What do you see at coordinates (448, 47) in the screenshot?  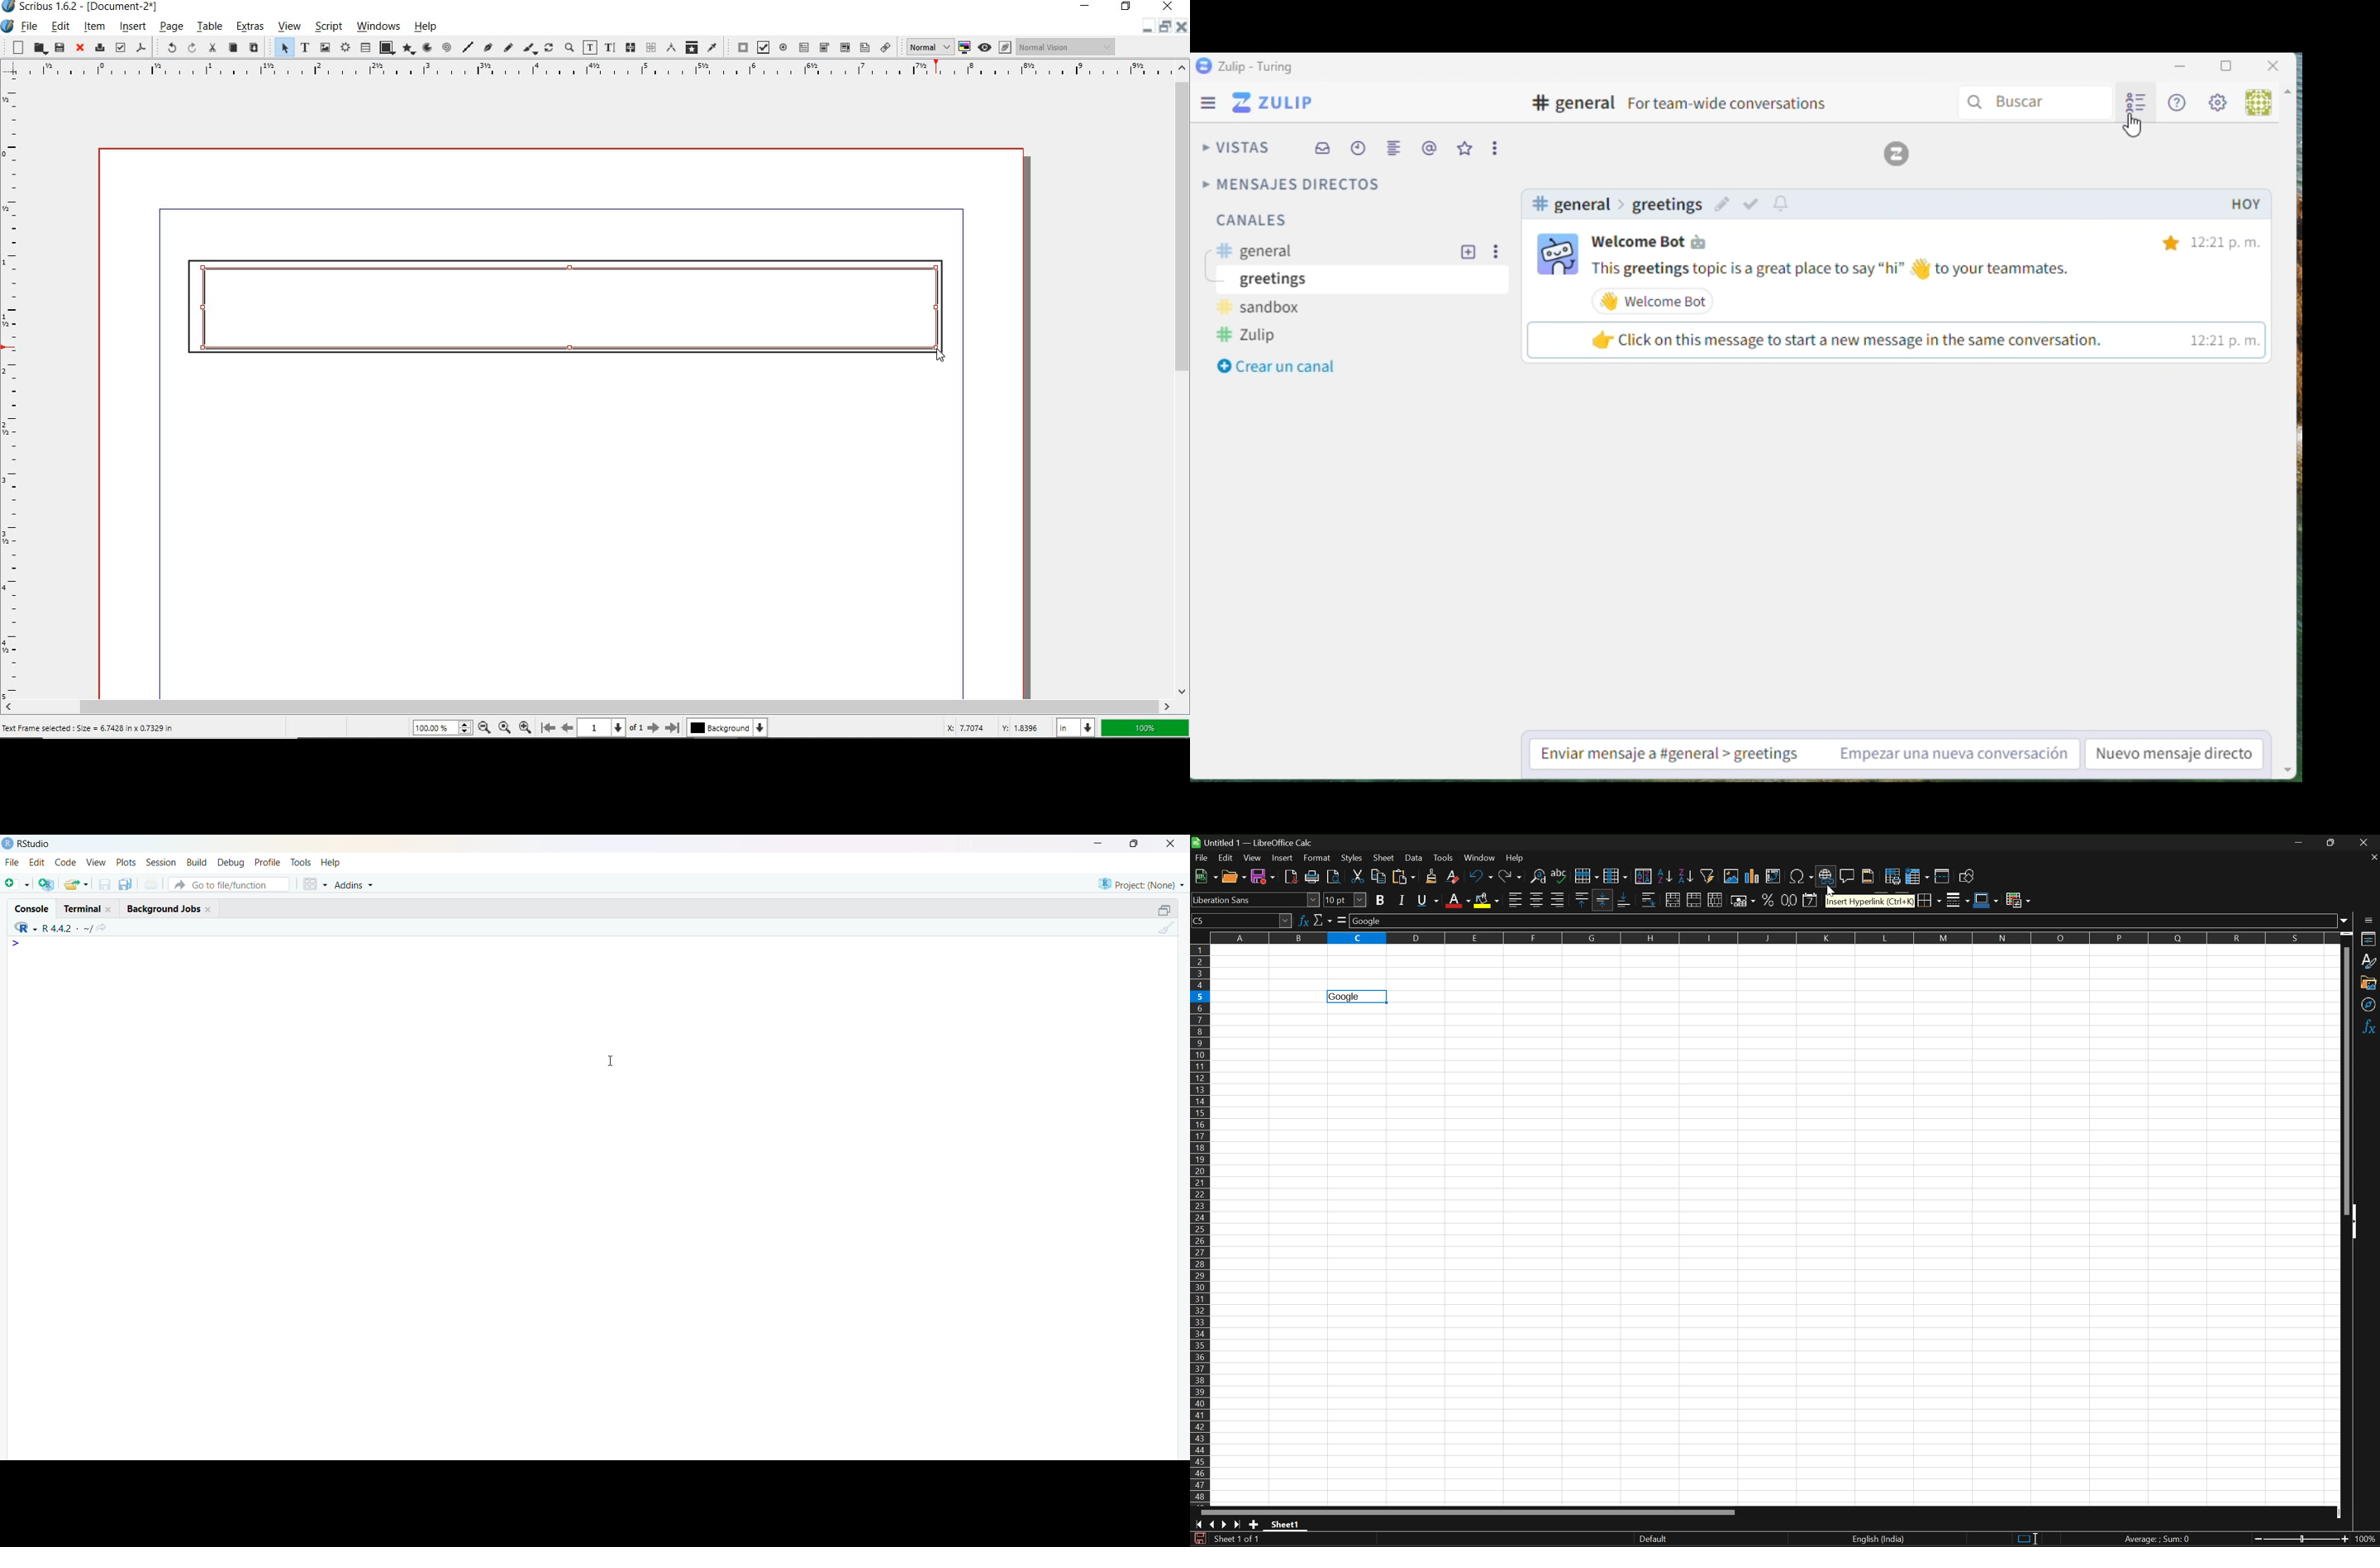 I see `spiral` at bounding box center [448, 47].